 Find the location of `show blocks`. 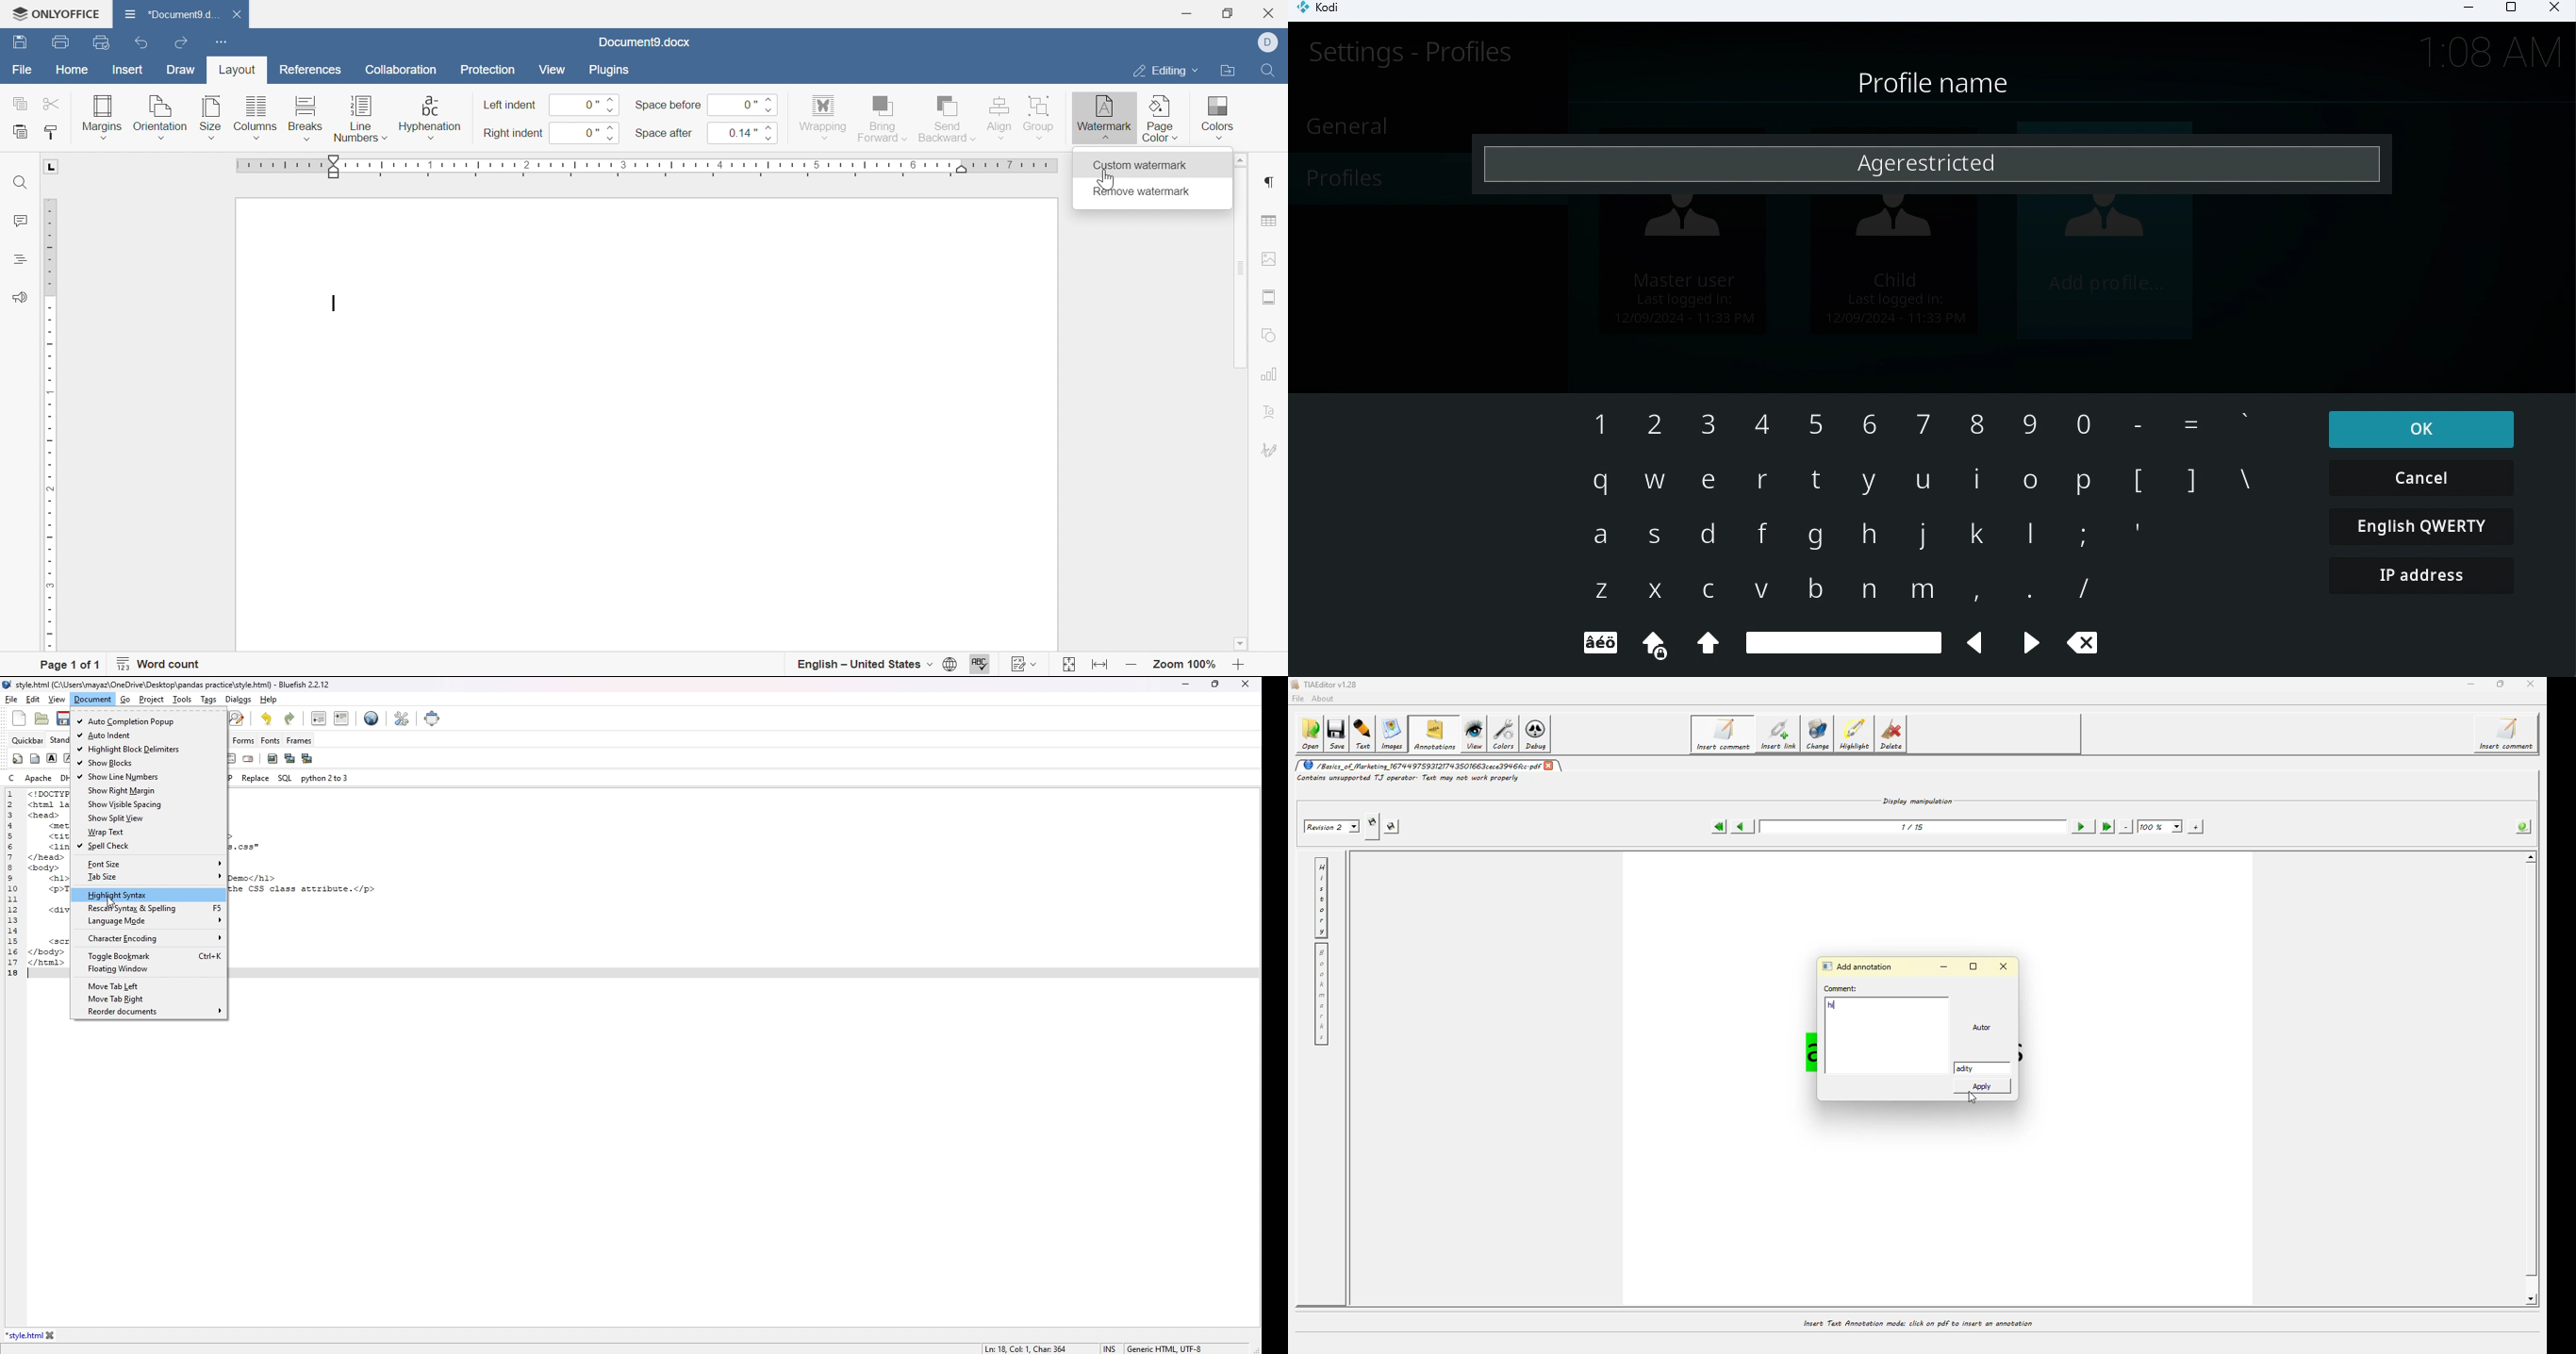

show blocks is located at coordinates (148, 764).